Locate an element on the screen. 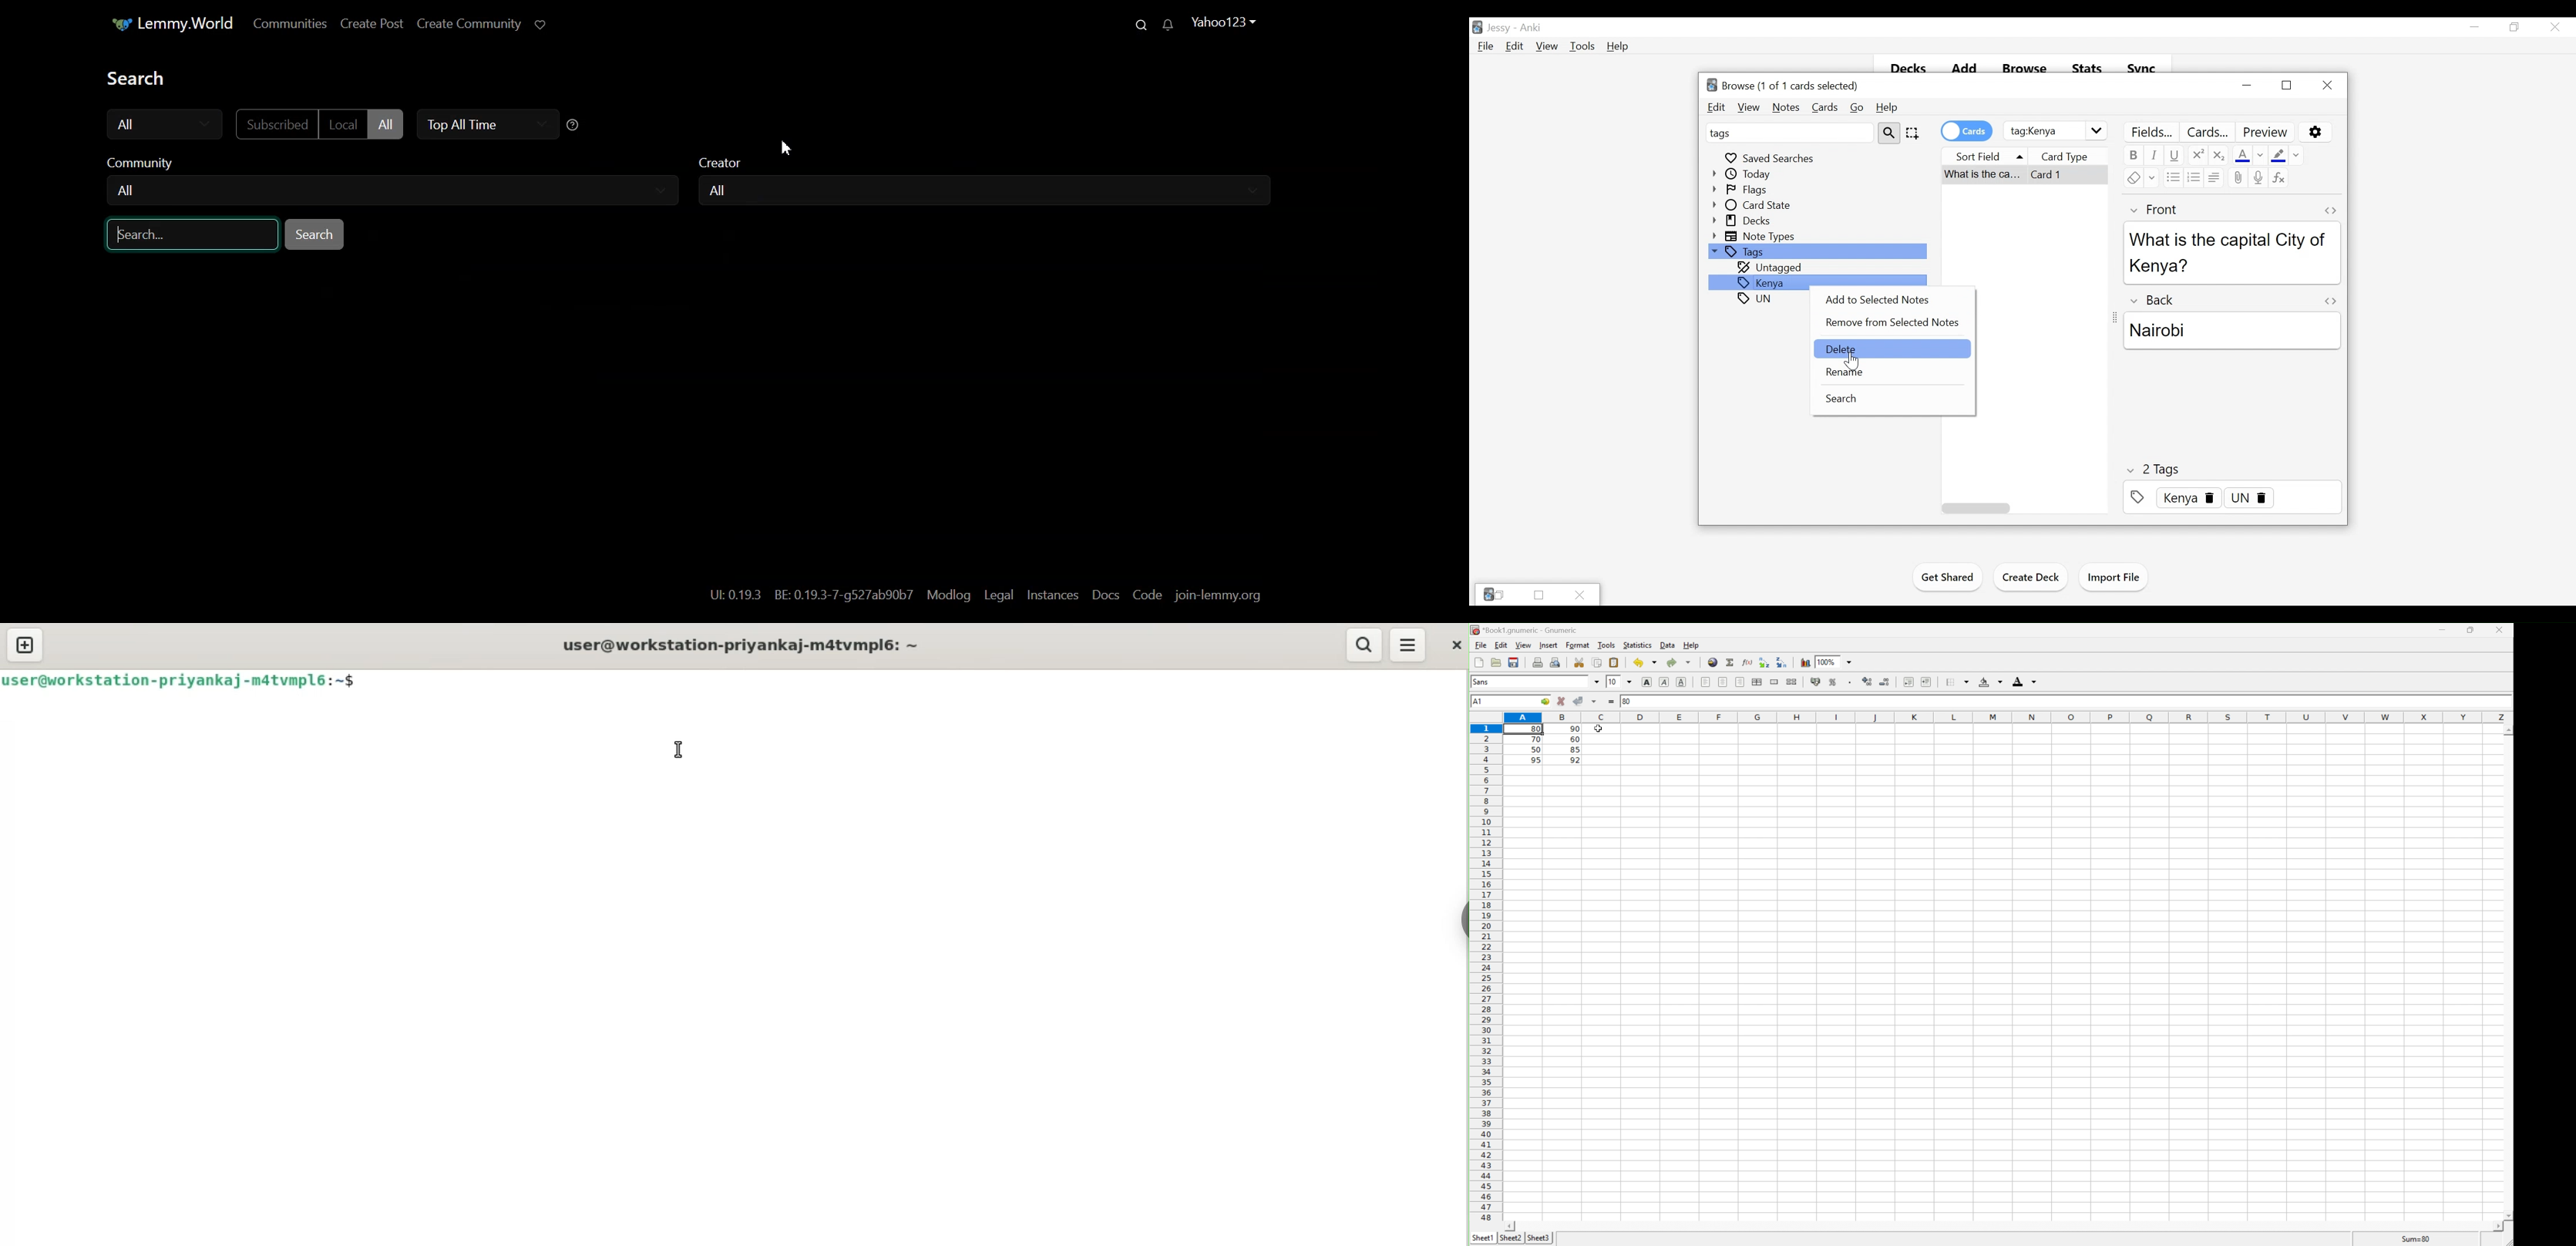 The width and height of the screenshot is (2576, 1260). Add to Selected Notes is located at coordinates (1876, 298).